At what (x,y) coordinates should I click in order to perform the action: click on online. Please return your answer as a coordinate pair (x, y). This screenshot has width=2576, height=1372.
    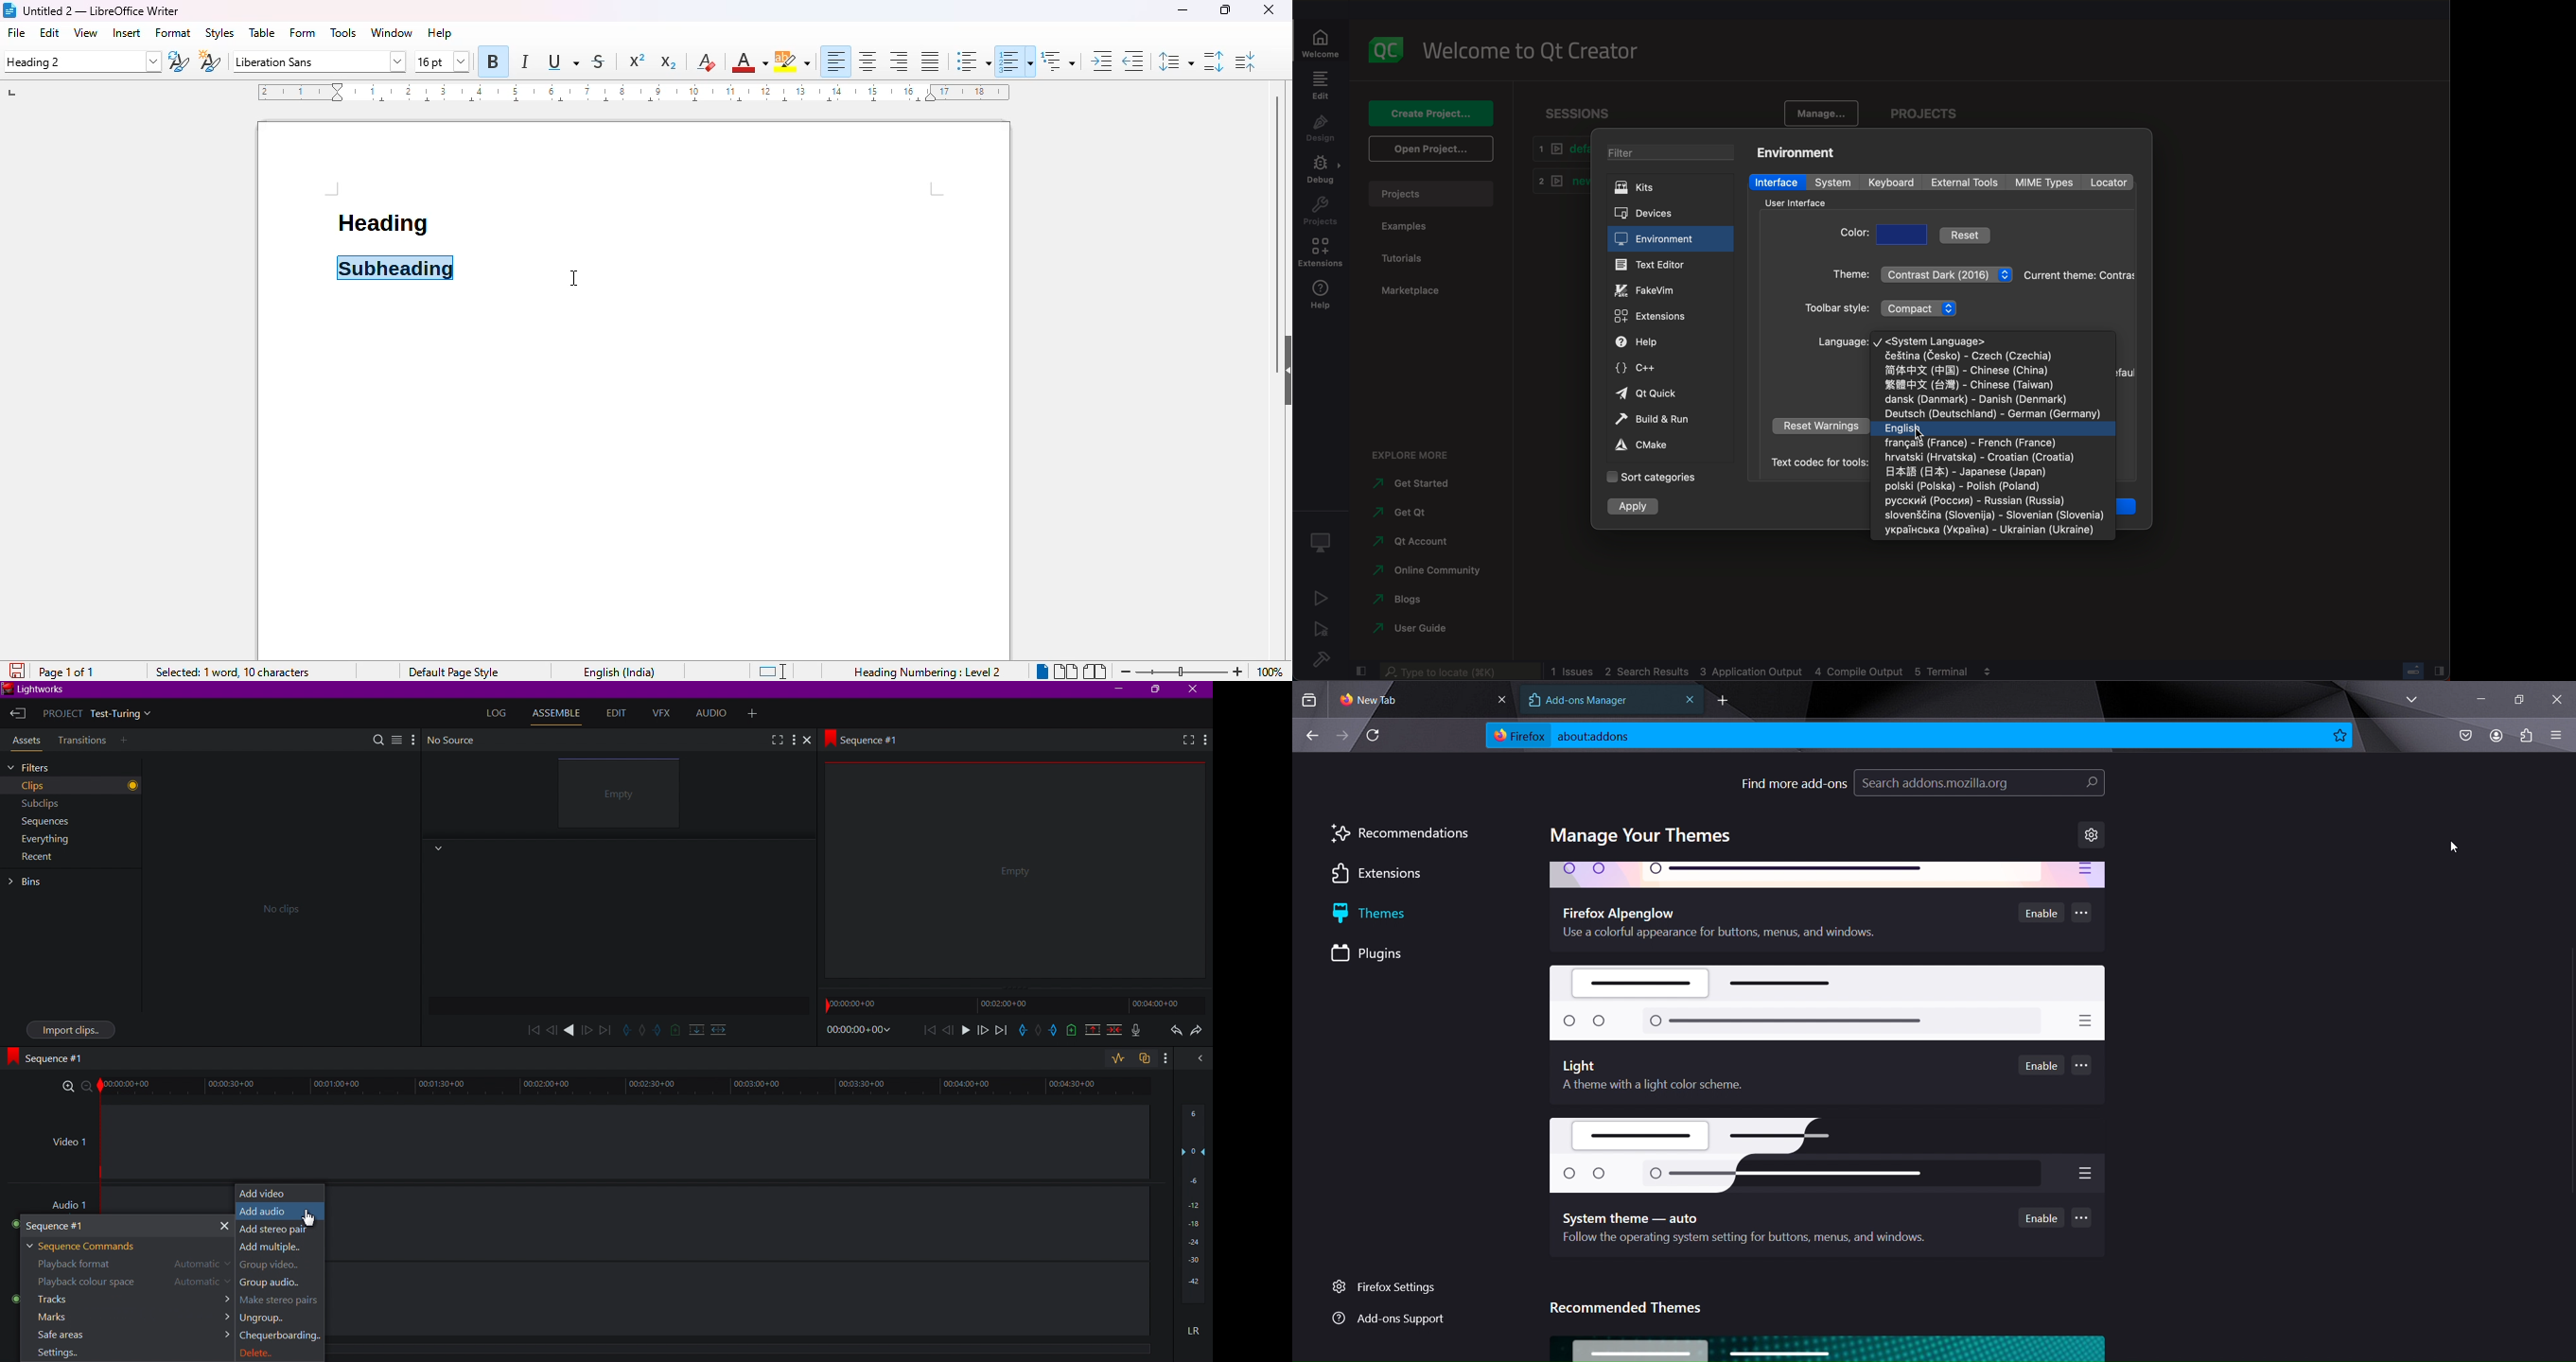
    Looking at the image, I should click on (1423, 572).